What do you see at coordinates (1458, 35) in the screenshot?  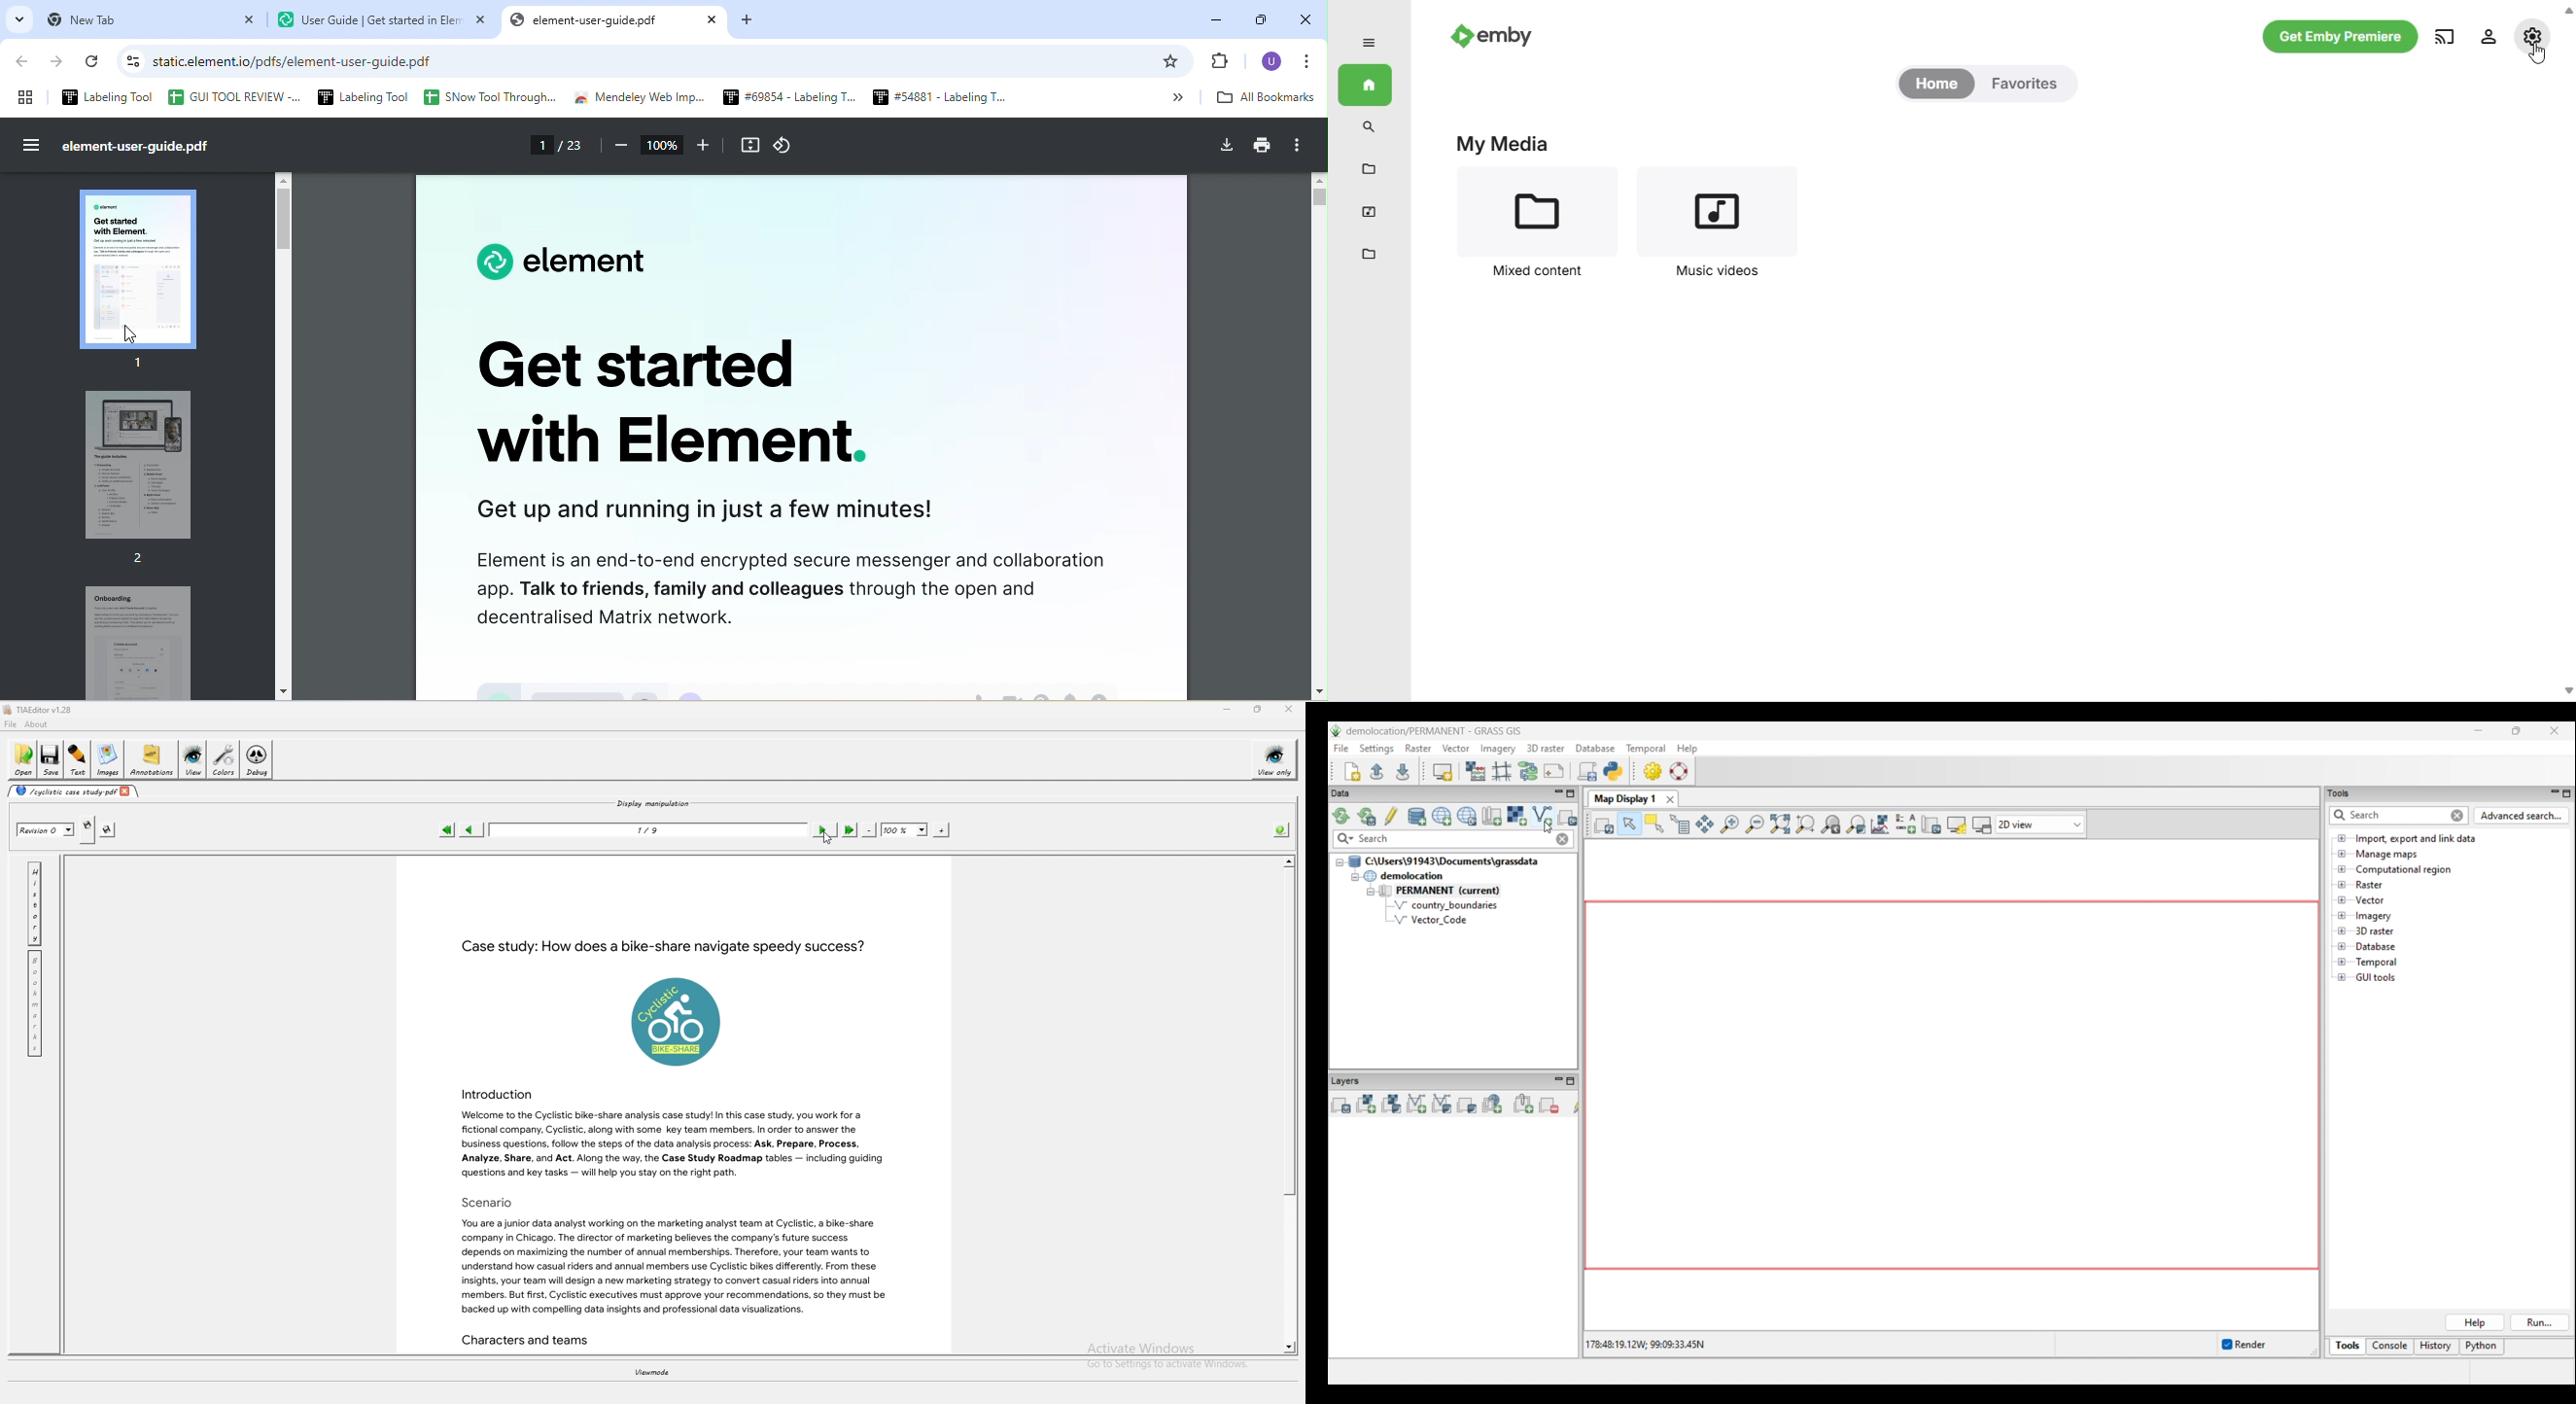 I see `emby logo` at bounding box center [1458, 35].